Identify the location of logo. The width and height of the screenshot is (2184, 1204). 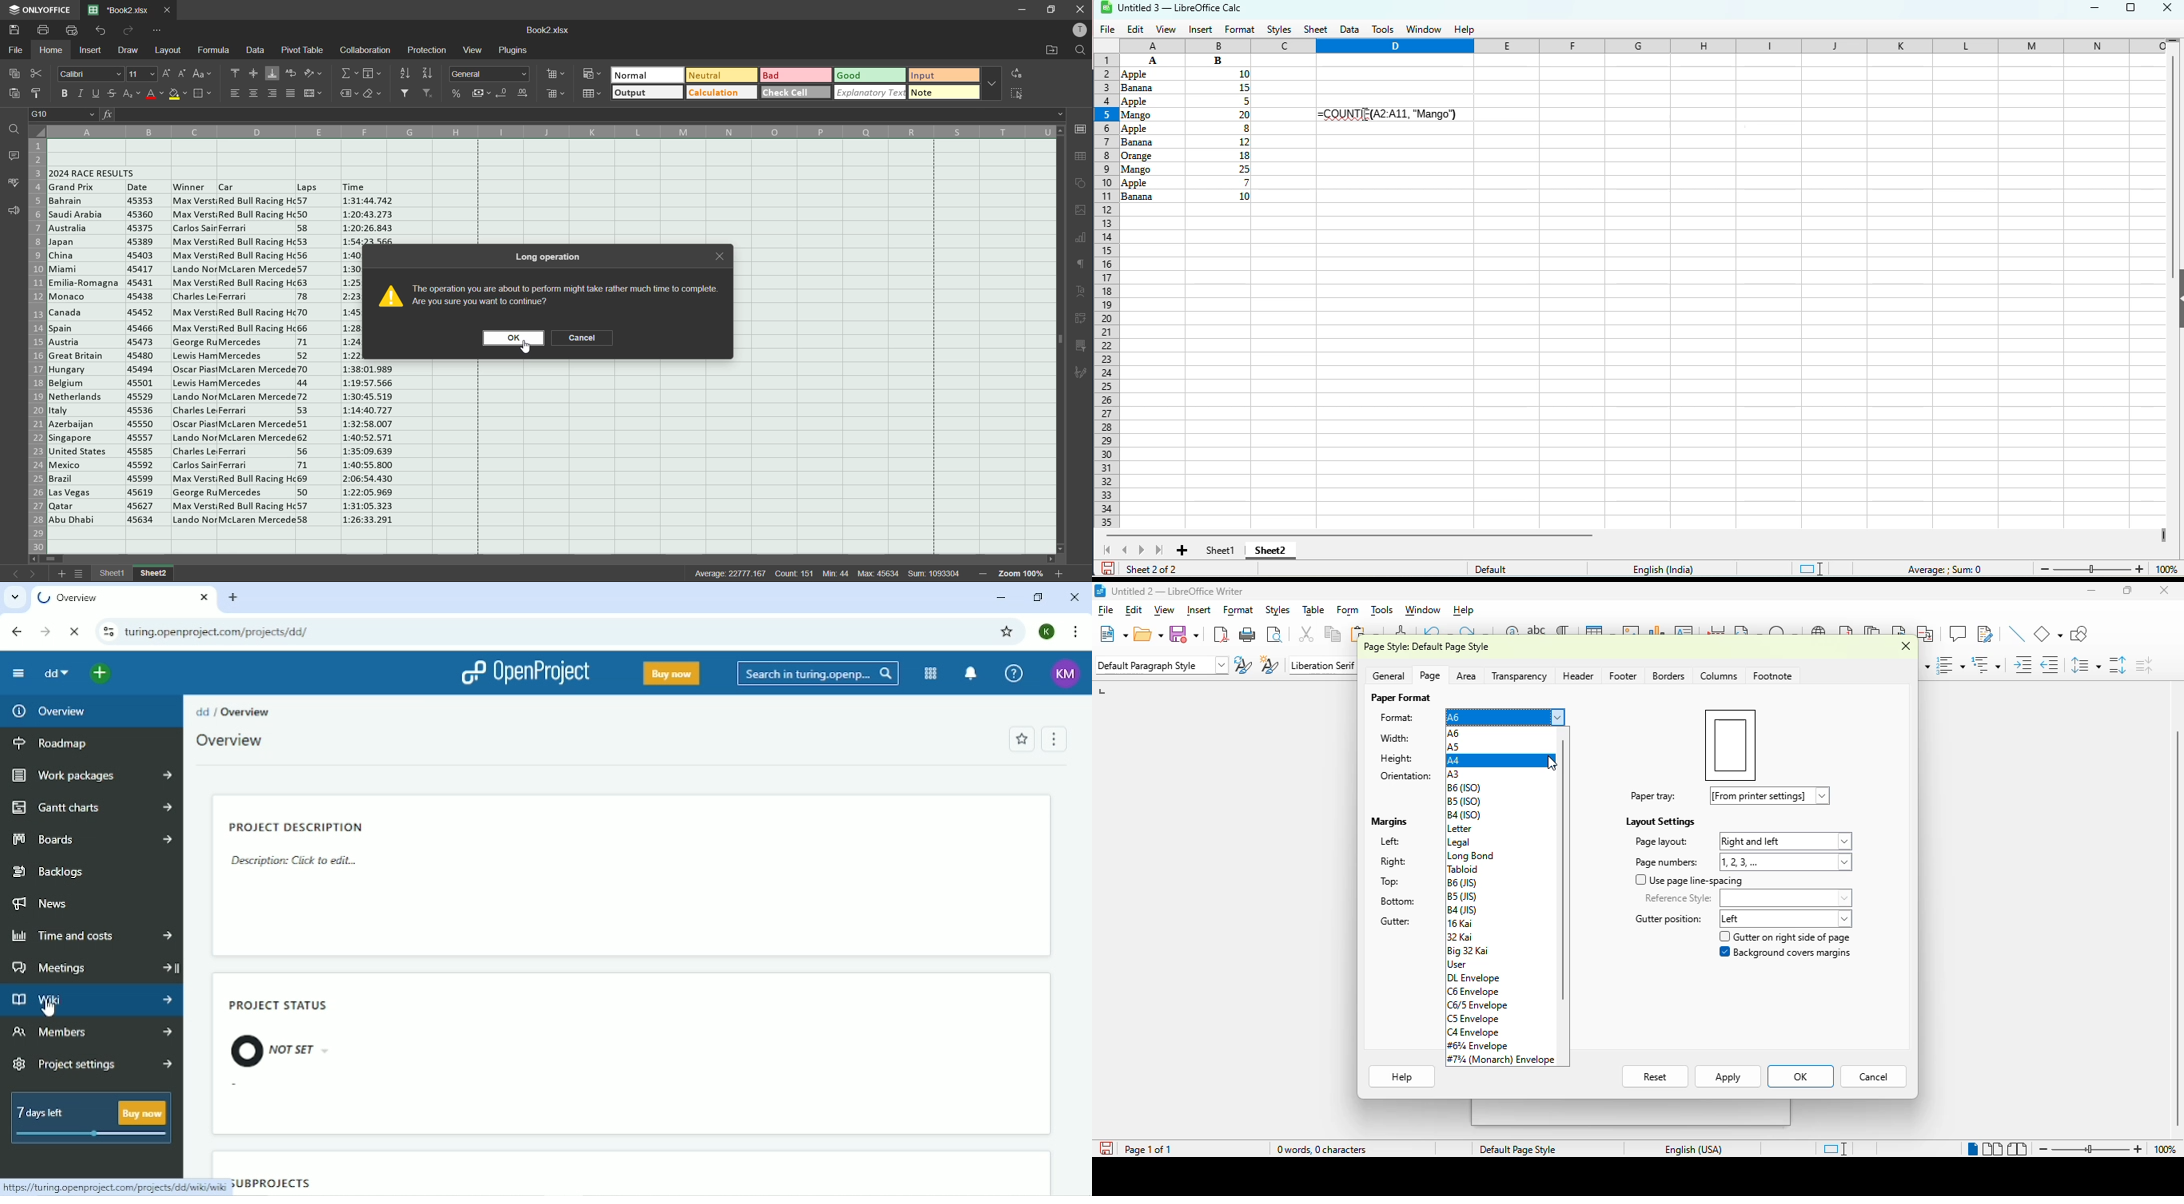
(1100, 591).